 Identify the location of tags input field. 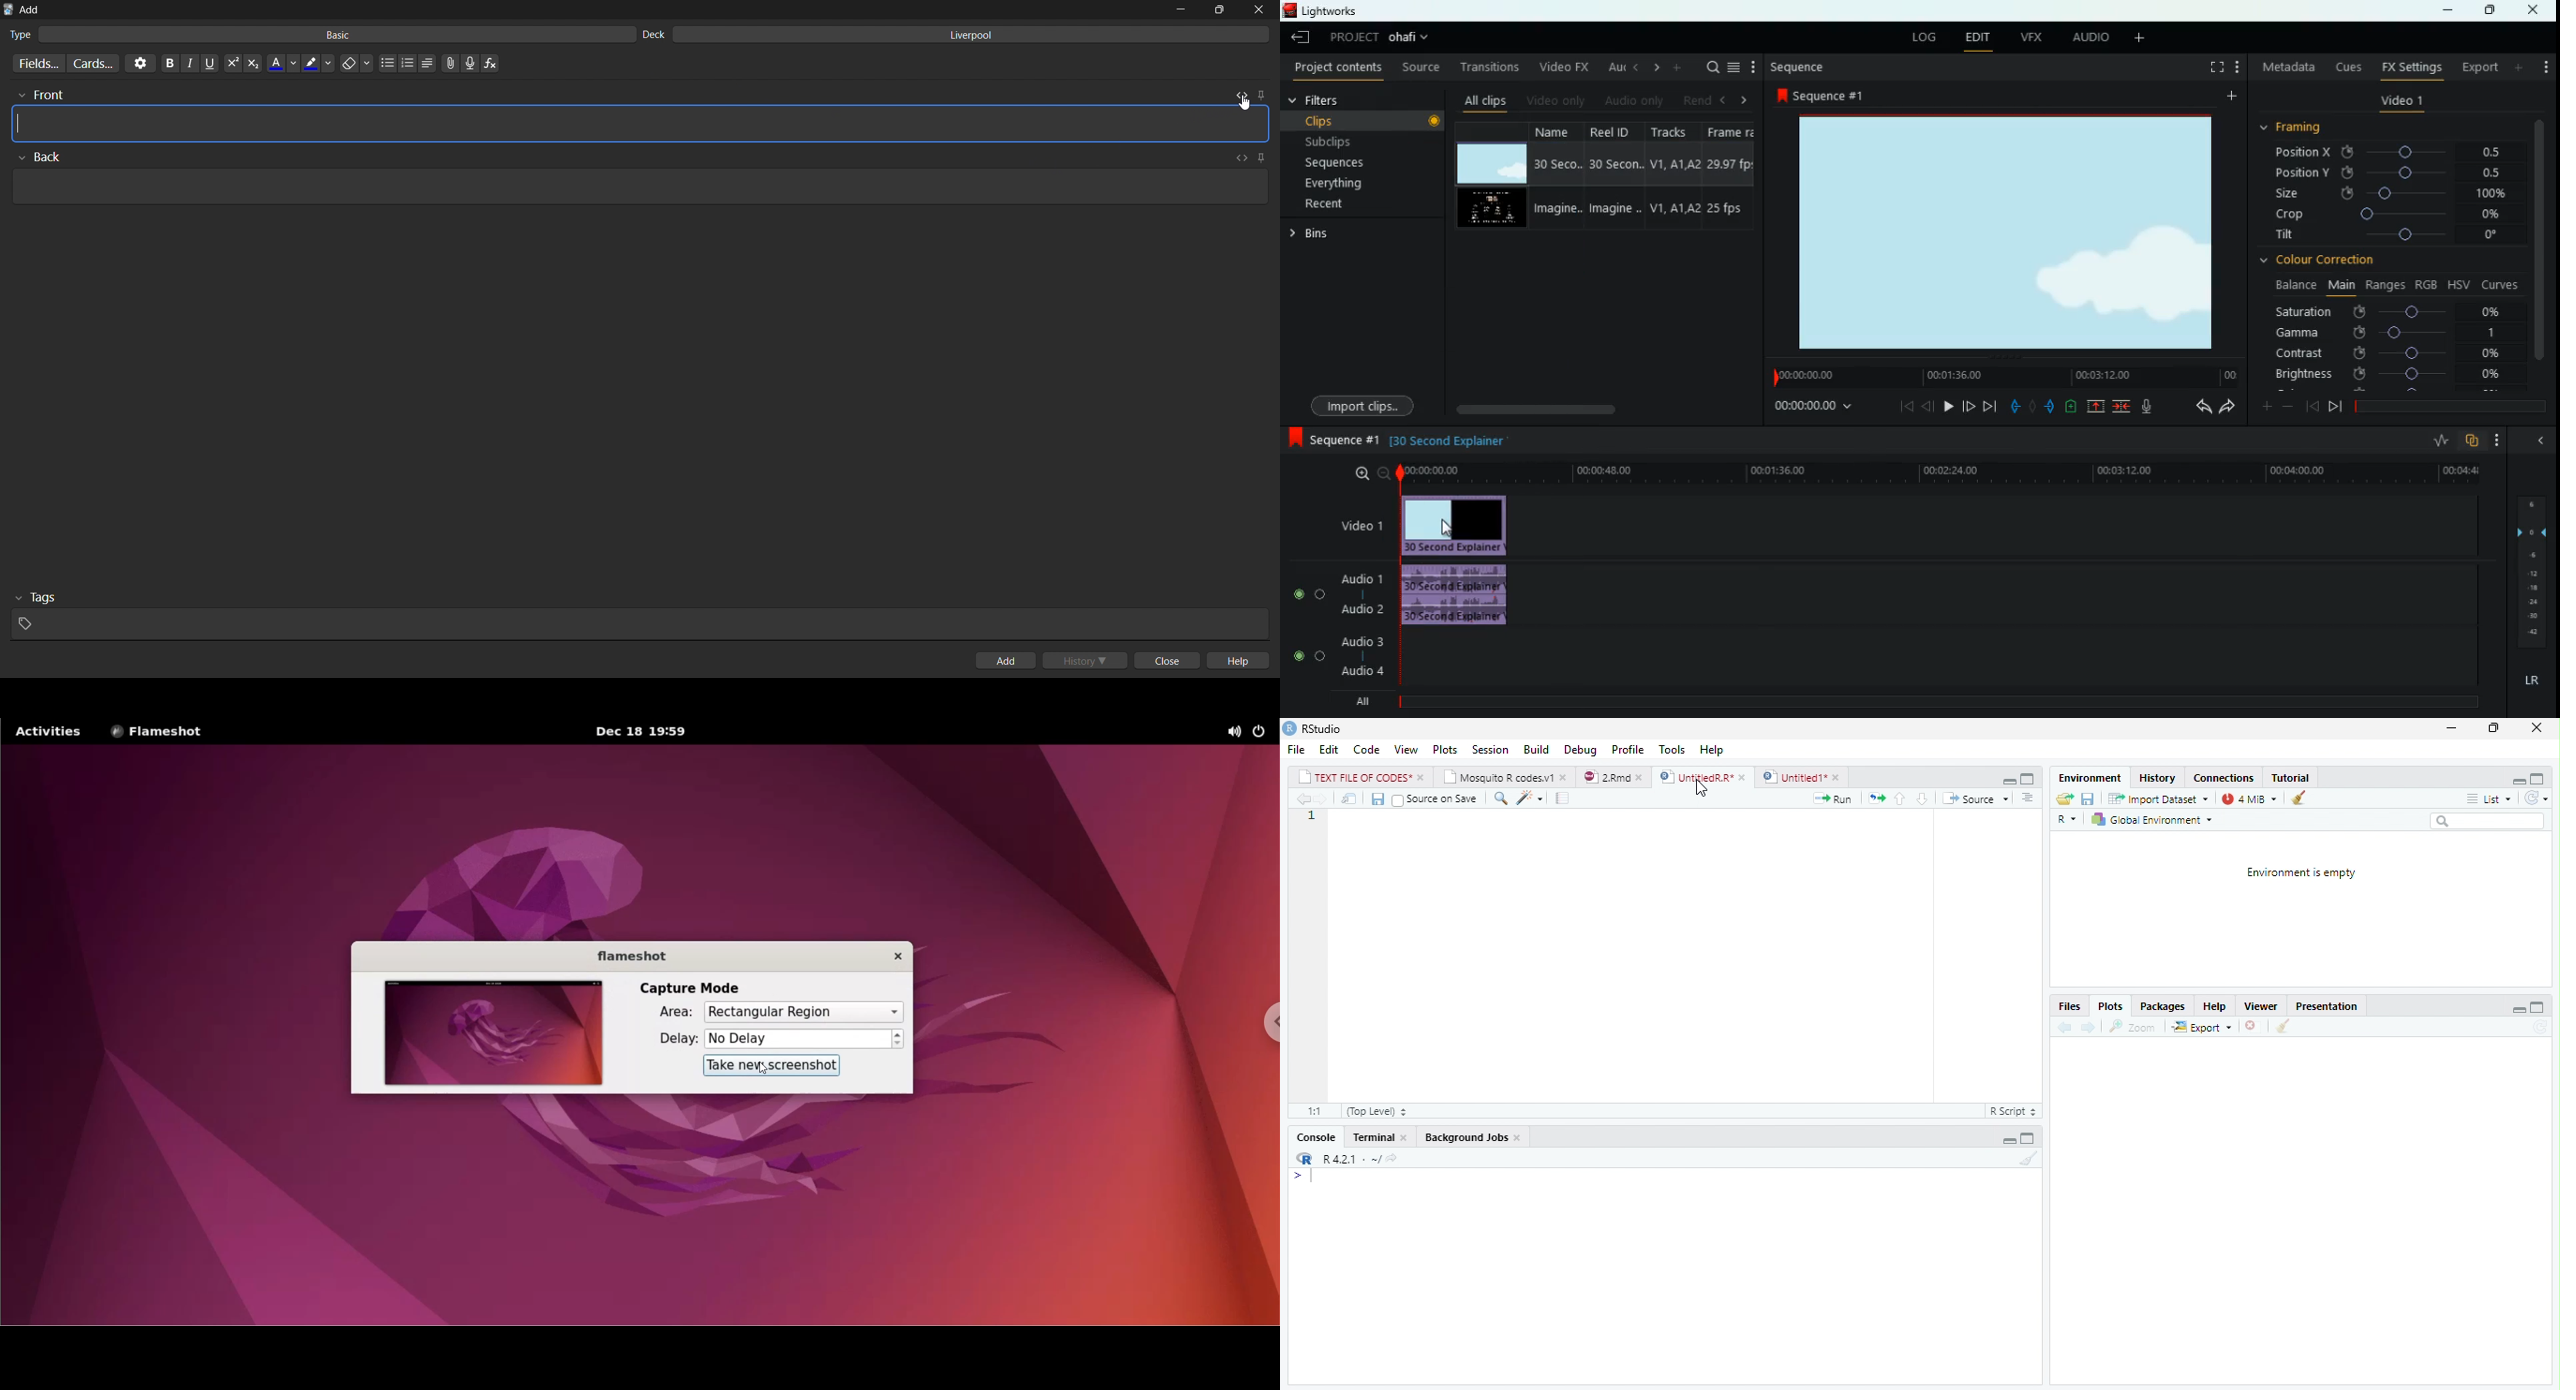
(635, 614).